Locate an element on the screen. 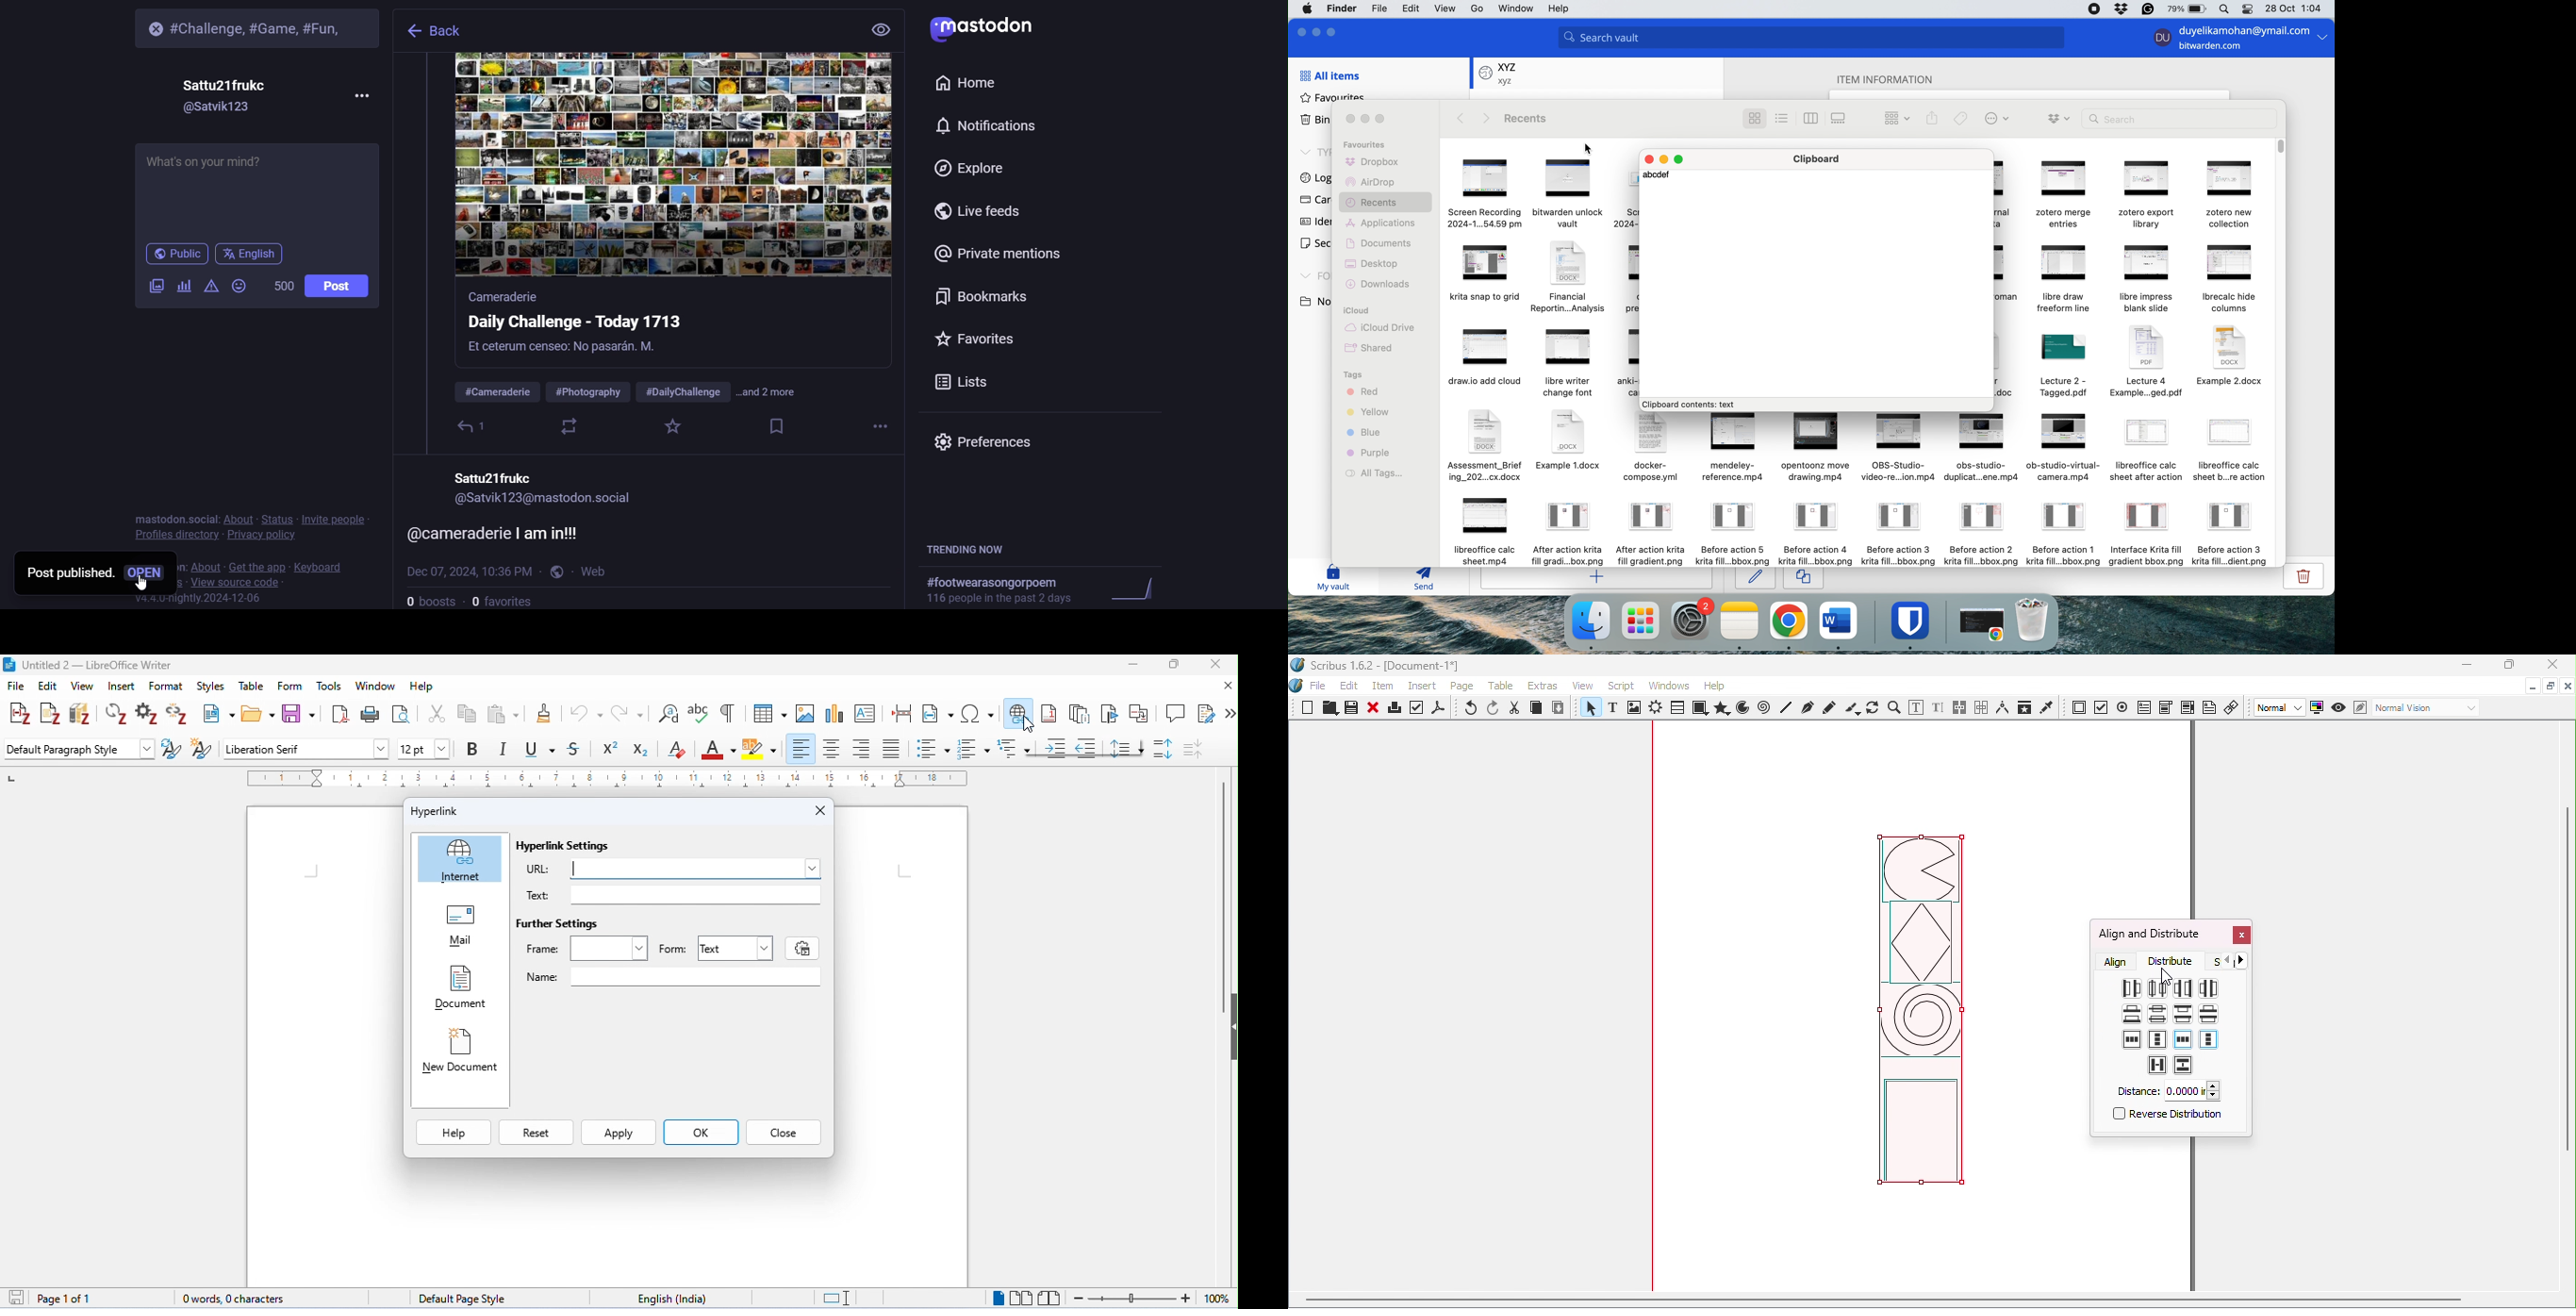 This screenshot has height=1316, width=2576. PDF check button is located at coordinates (2102, 706).